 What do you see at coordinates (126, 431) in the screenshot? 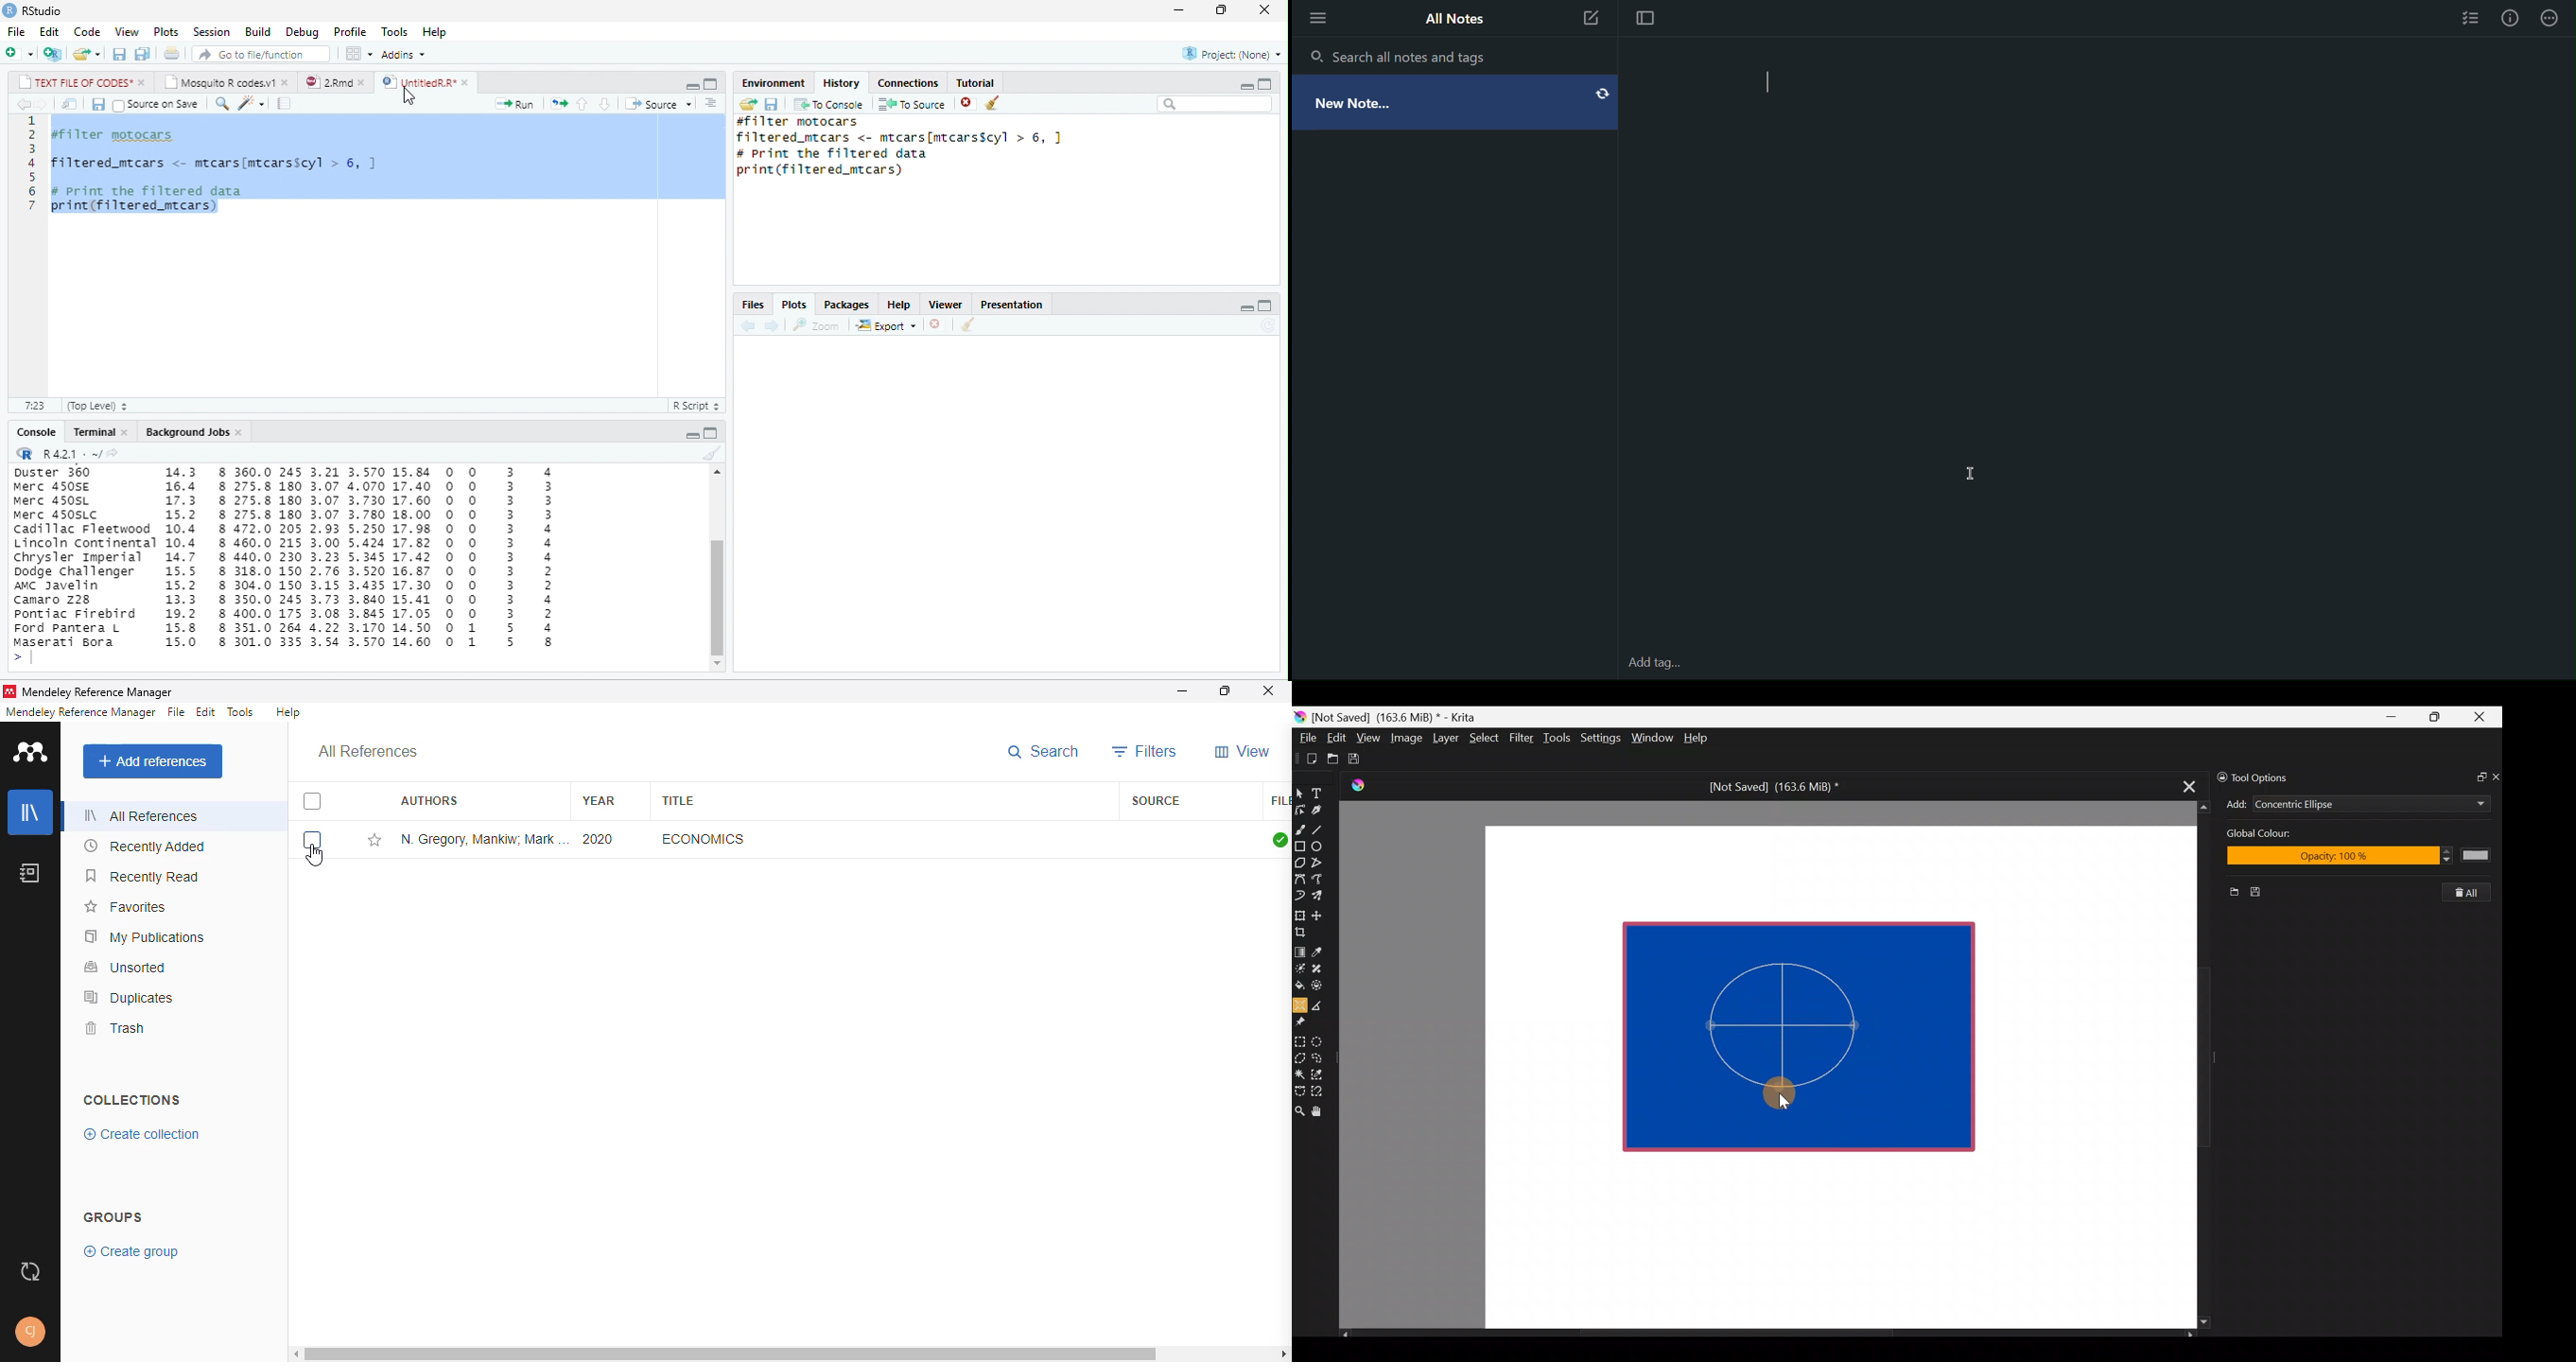
I see `close` at bounding box center [126, 431].